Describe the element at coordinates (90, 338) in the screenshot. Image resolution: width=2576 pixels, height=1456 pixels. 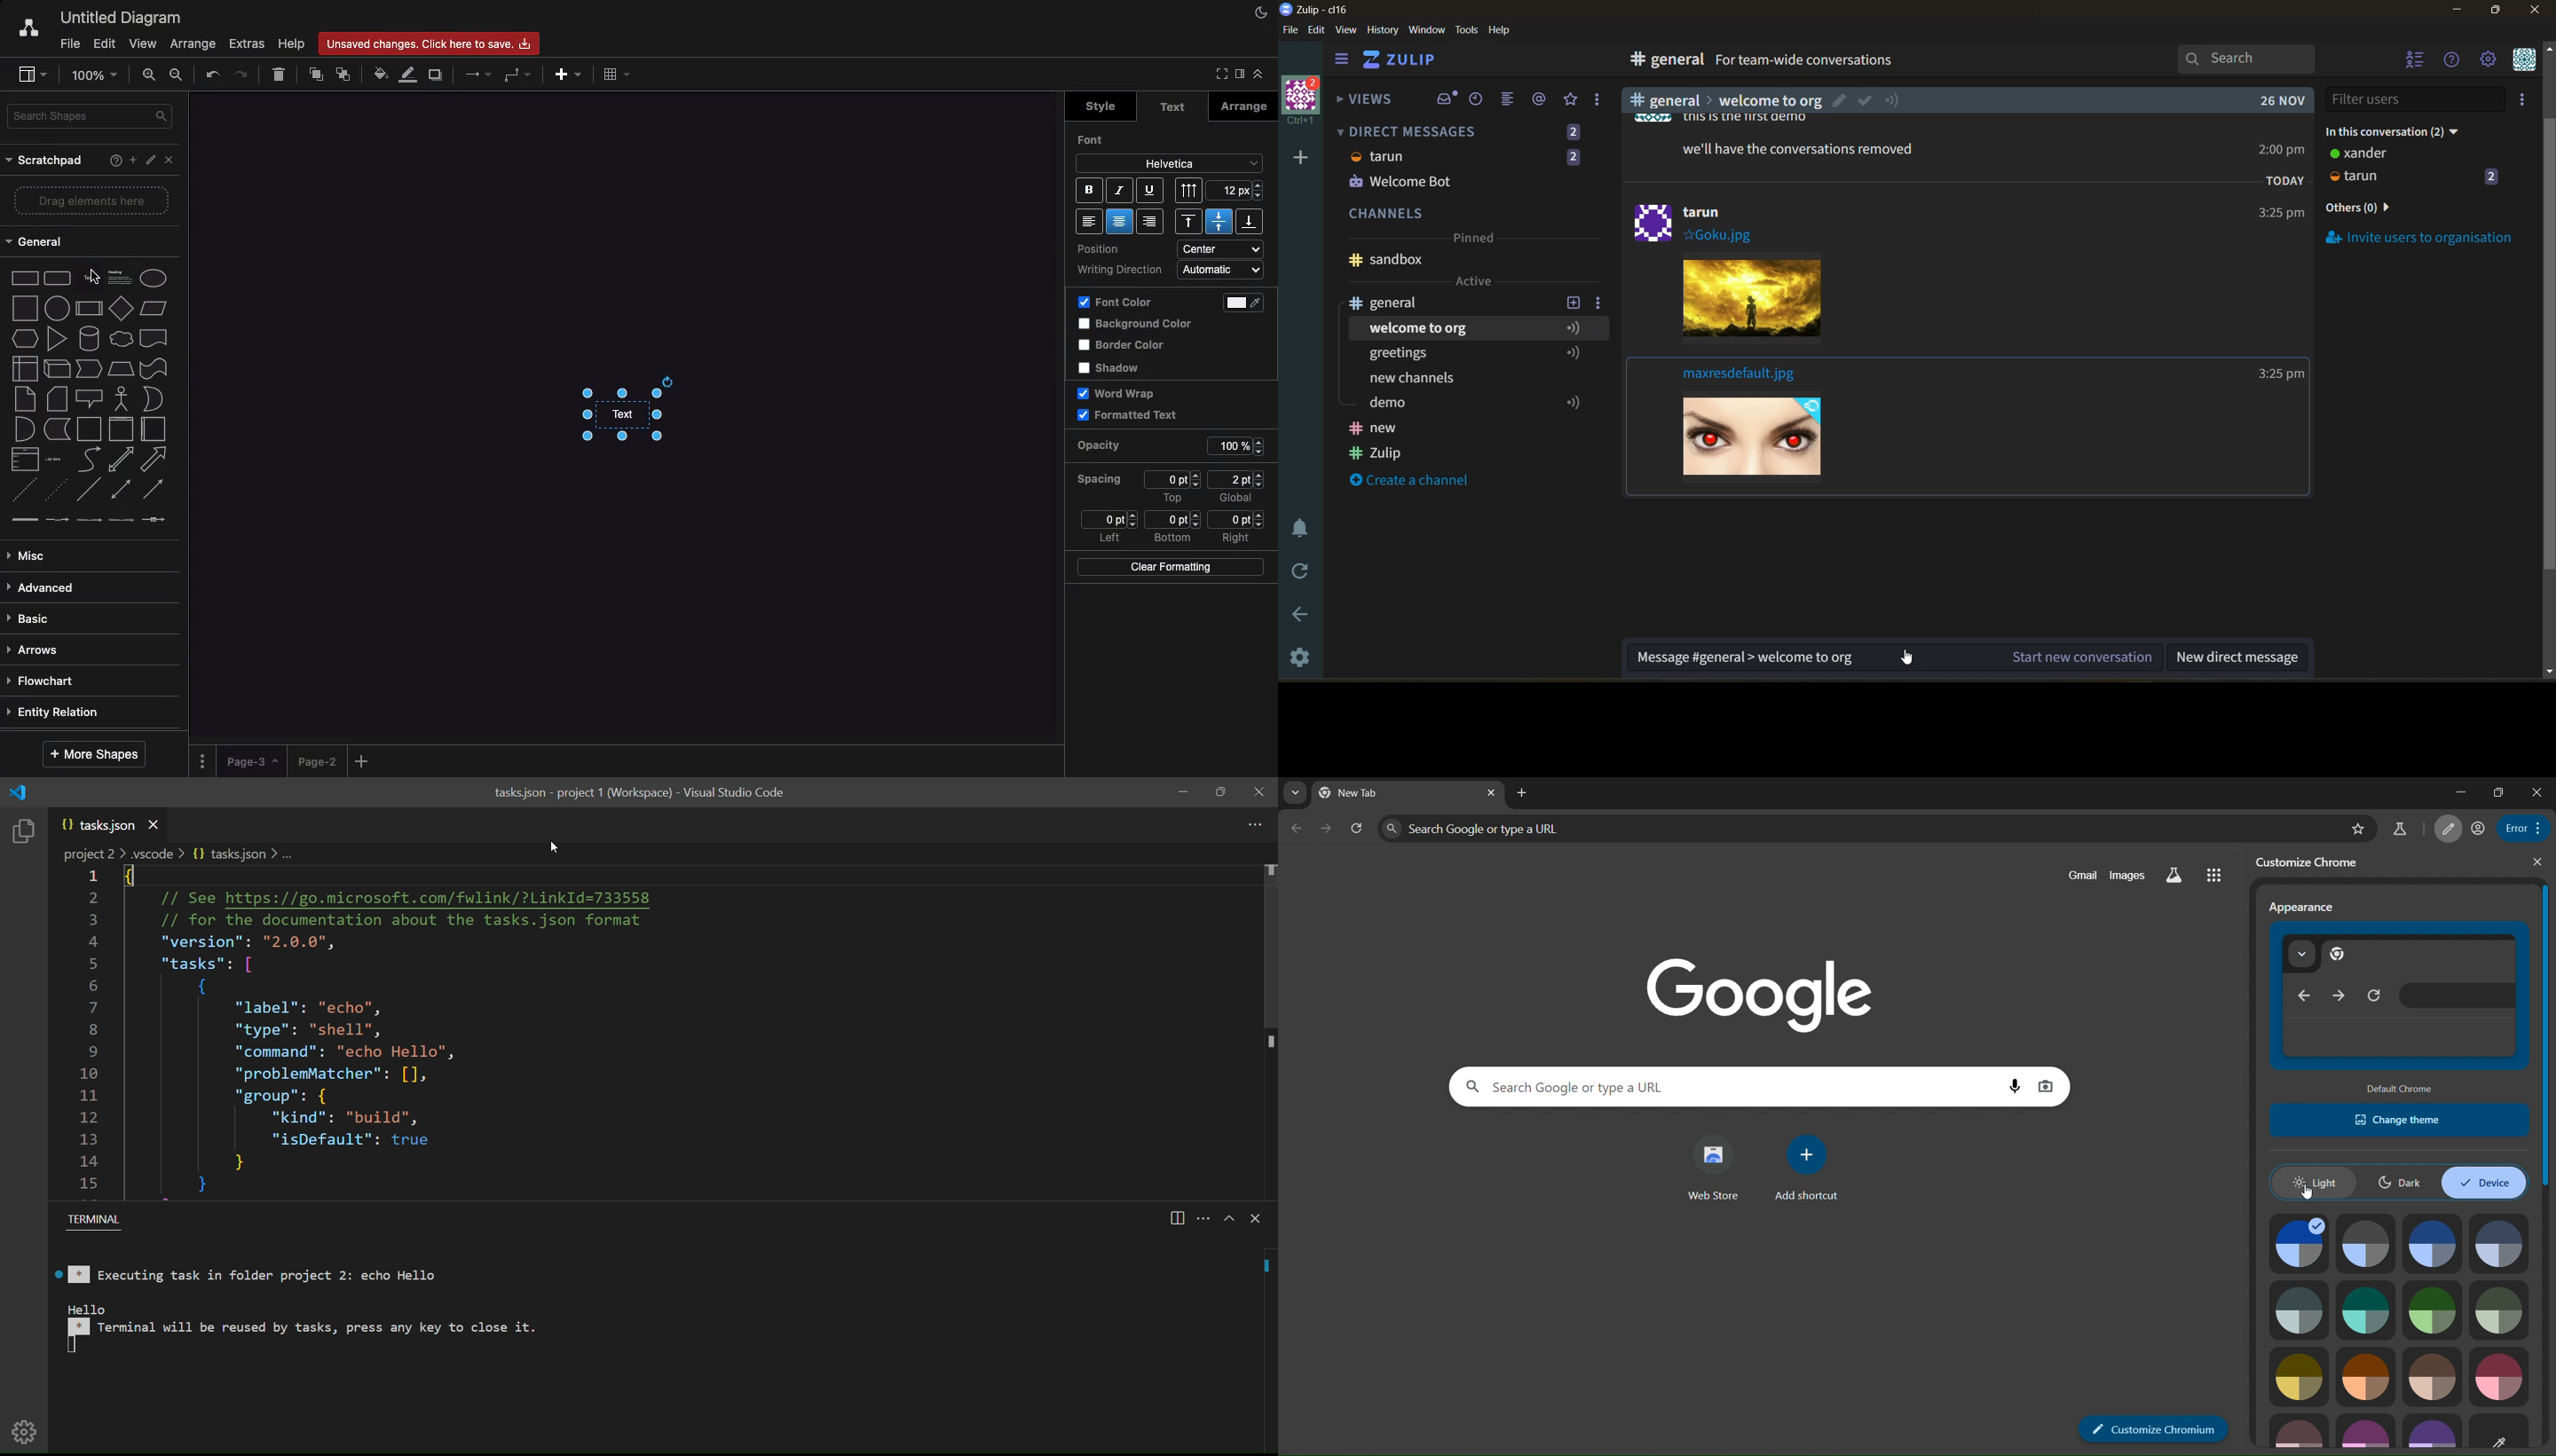
I see `cylinder` at that location.